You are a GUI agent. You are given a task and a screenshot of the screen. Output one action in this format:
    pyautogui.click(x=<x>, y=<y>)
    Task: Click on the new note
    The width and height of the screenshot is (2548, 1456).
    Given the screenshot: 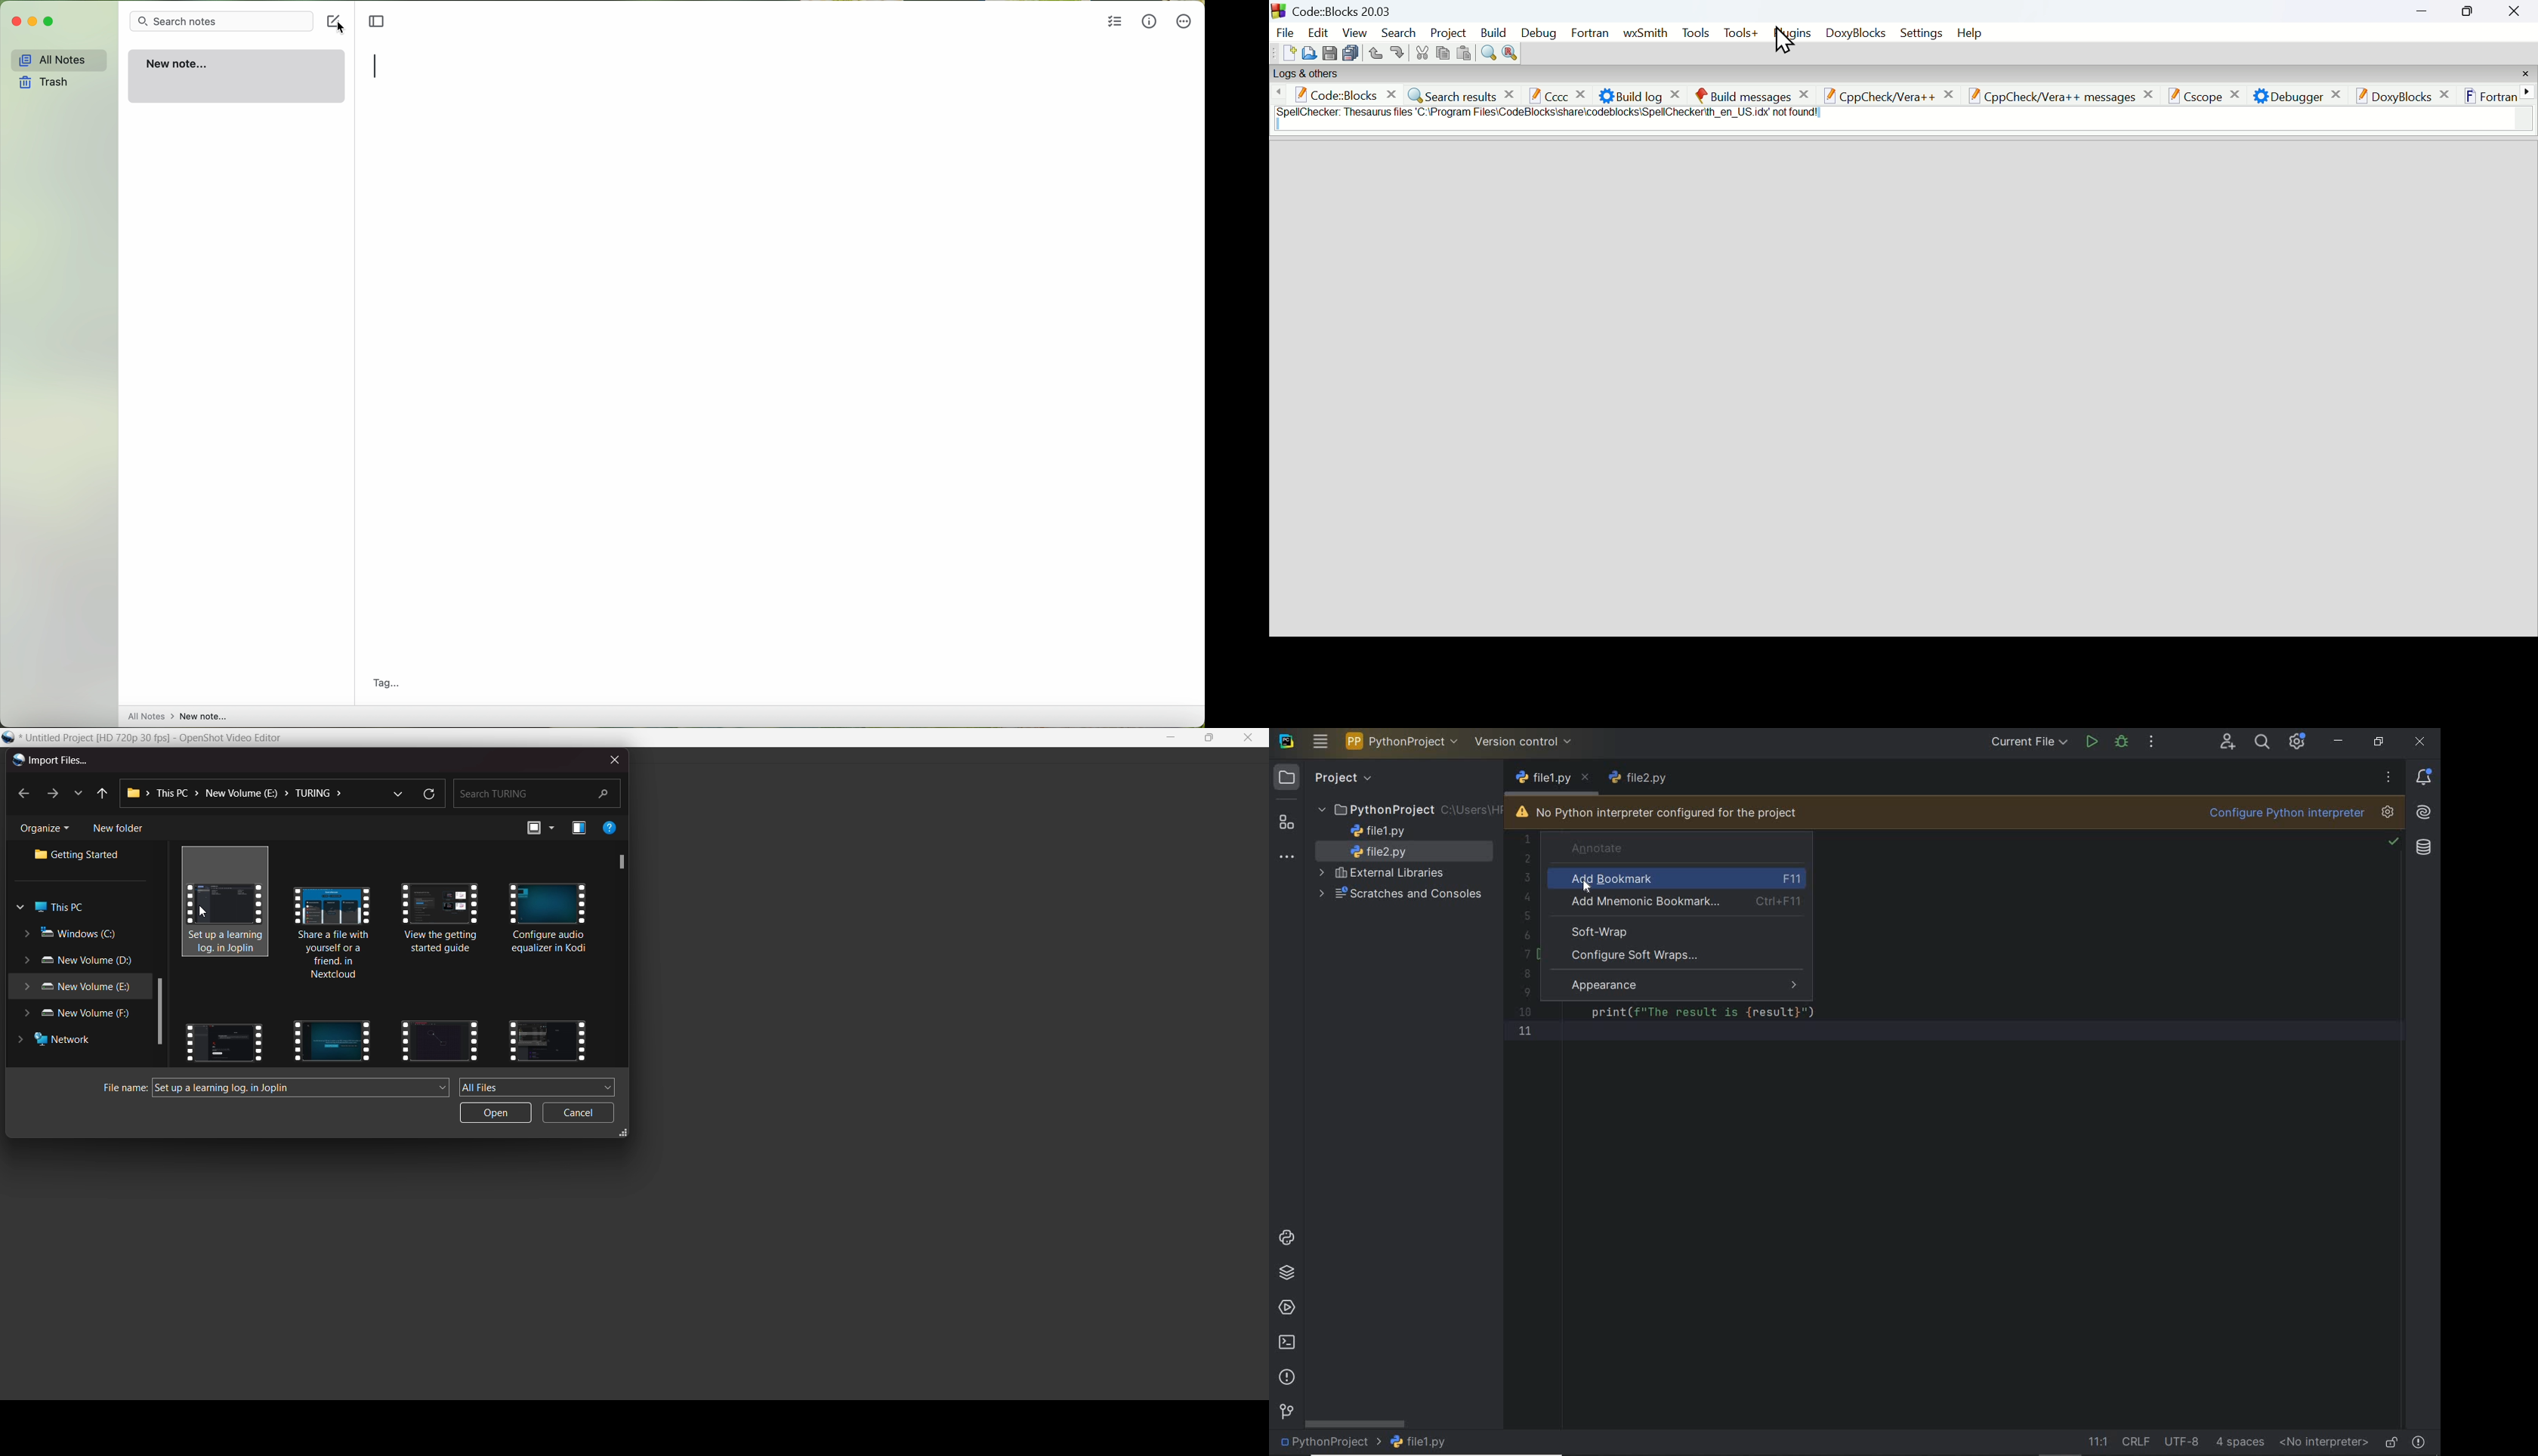 What is the action you would take?
    pyautogui.click(x=238, y=78)
    